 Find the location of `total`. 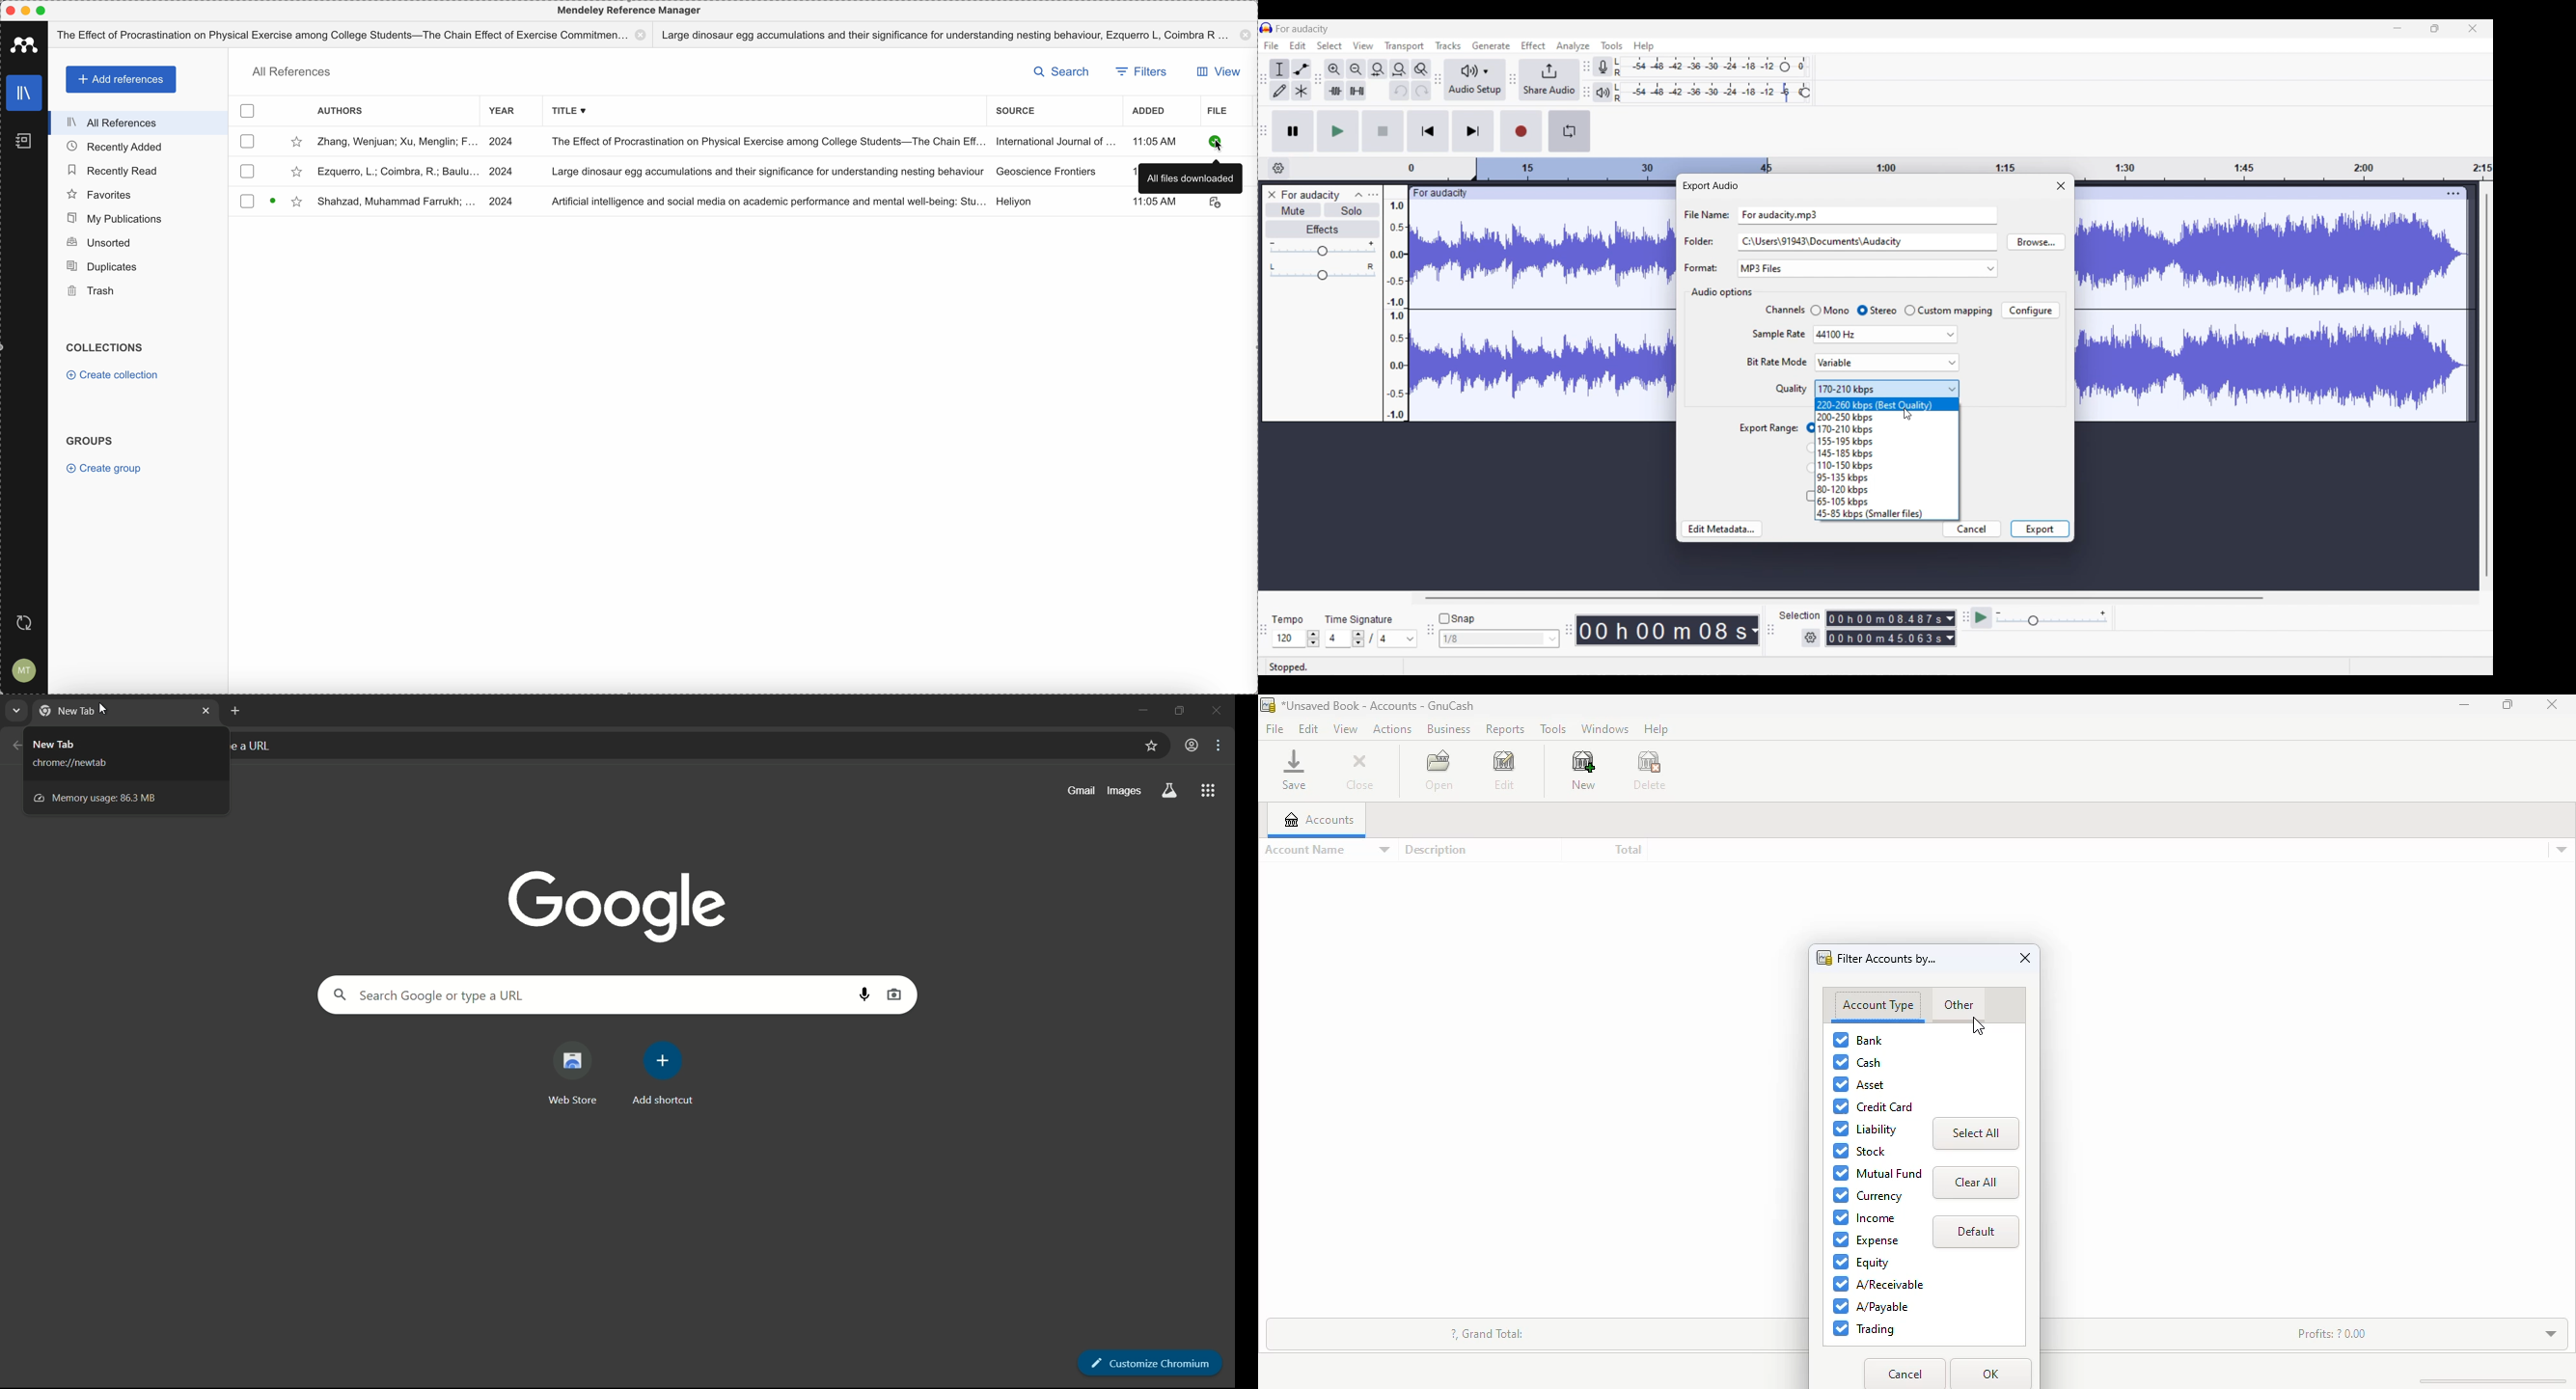

total is located at coordinates (1628, 850).